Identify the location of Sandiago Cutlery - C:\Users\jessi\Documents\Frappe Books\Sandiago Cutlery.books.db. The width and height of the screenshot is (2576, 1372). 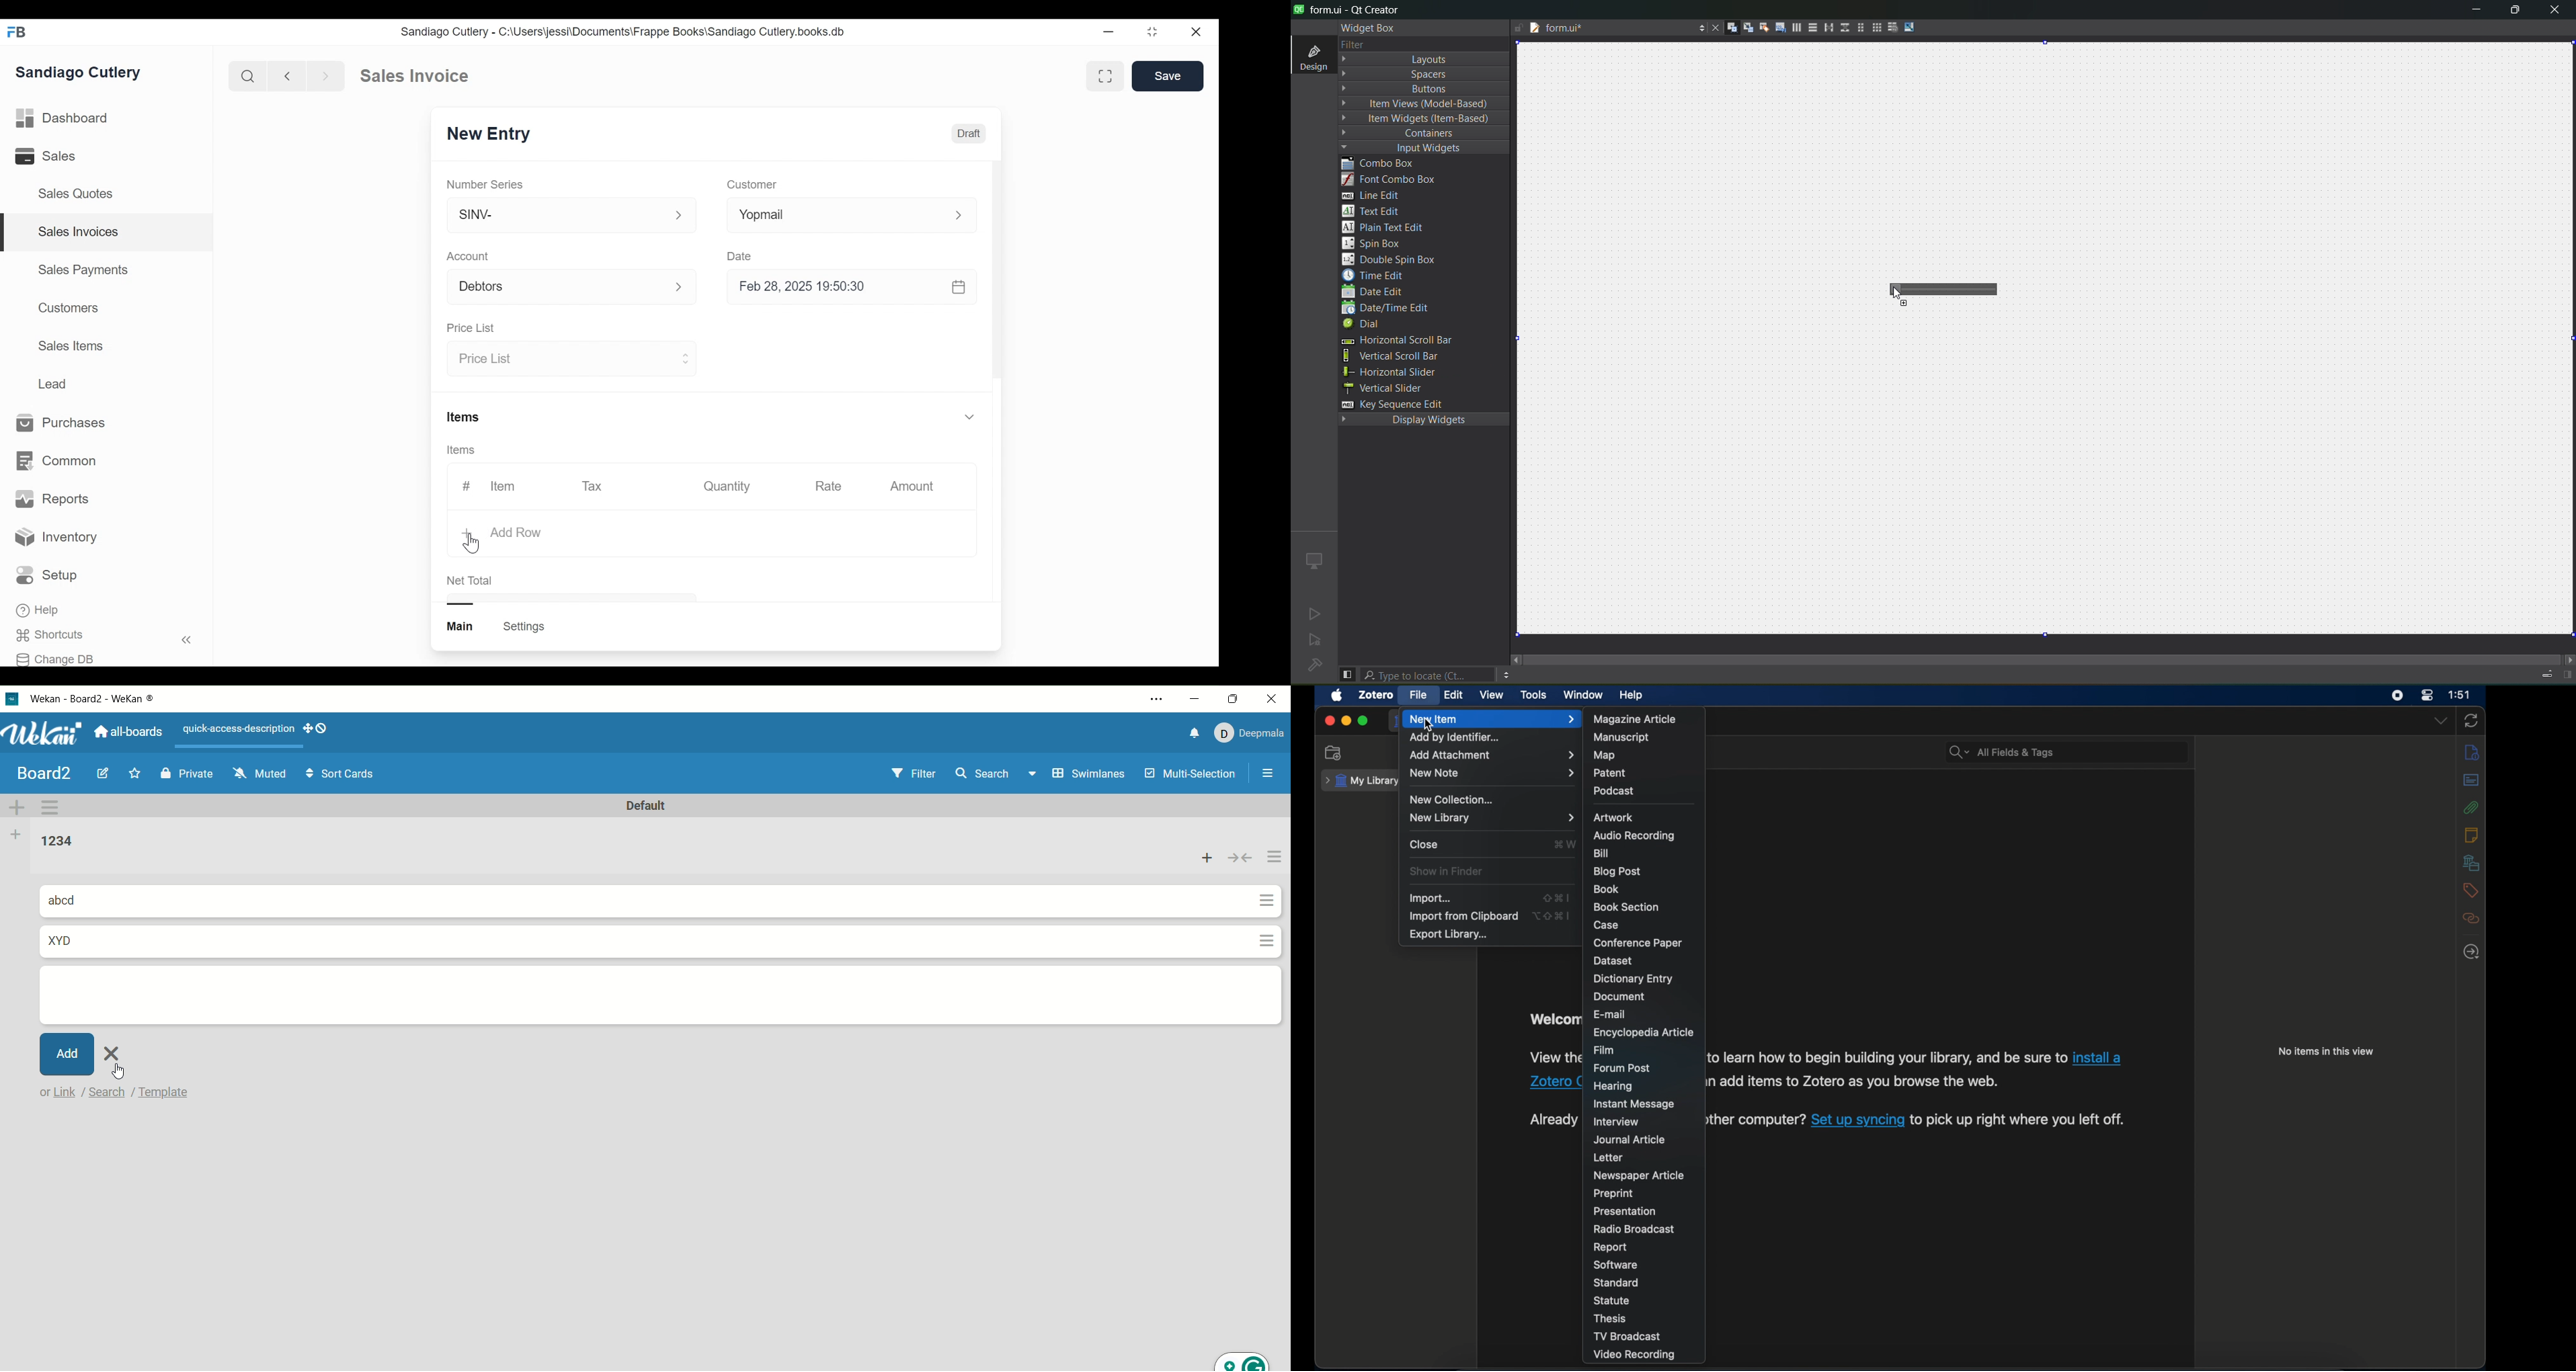
(622, 31).